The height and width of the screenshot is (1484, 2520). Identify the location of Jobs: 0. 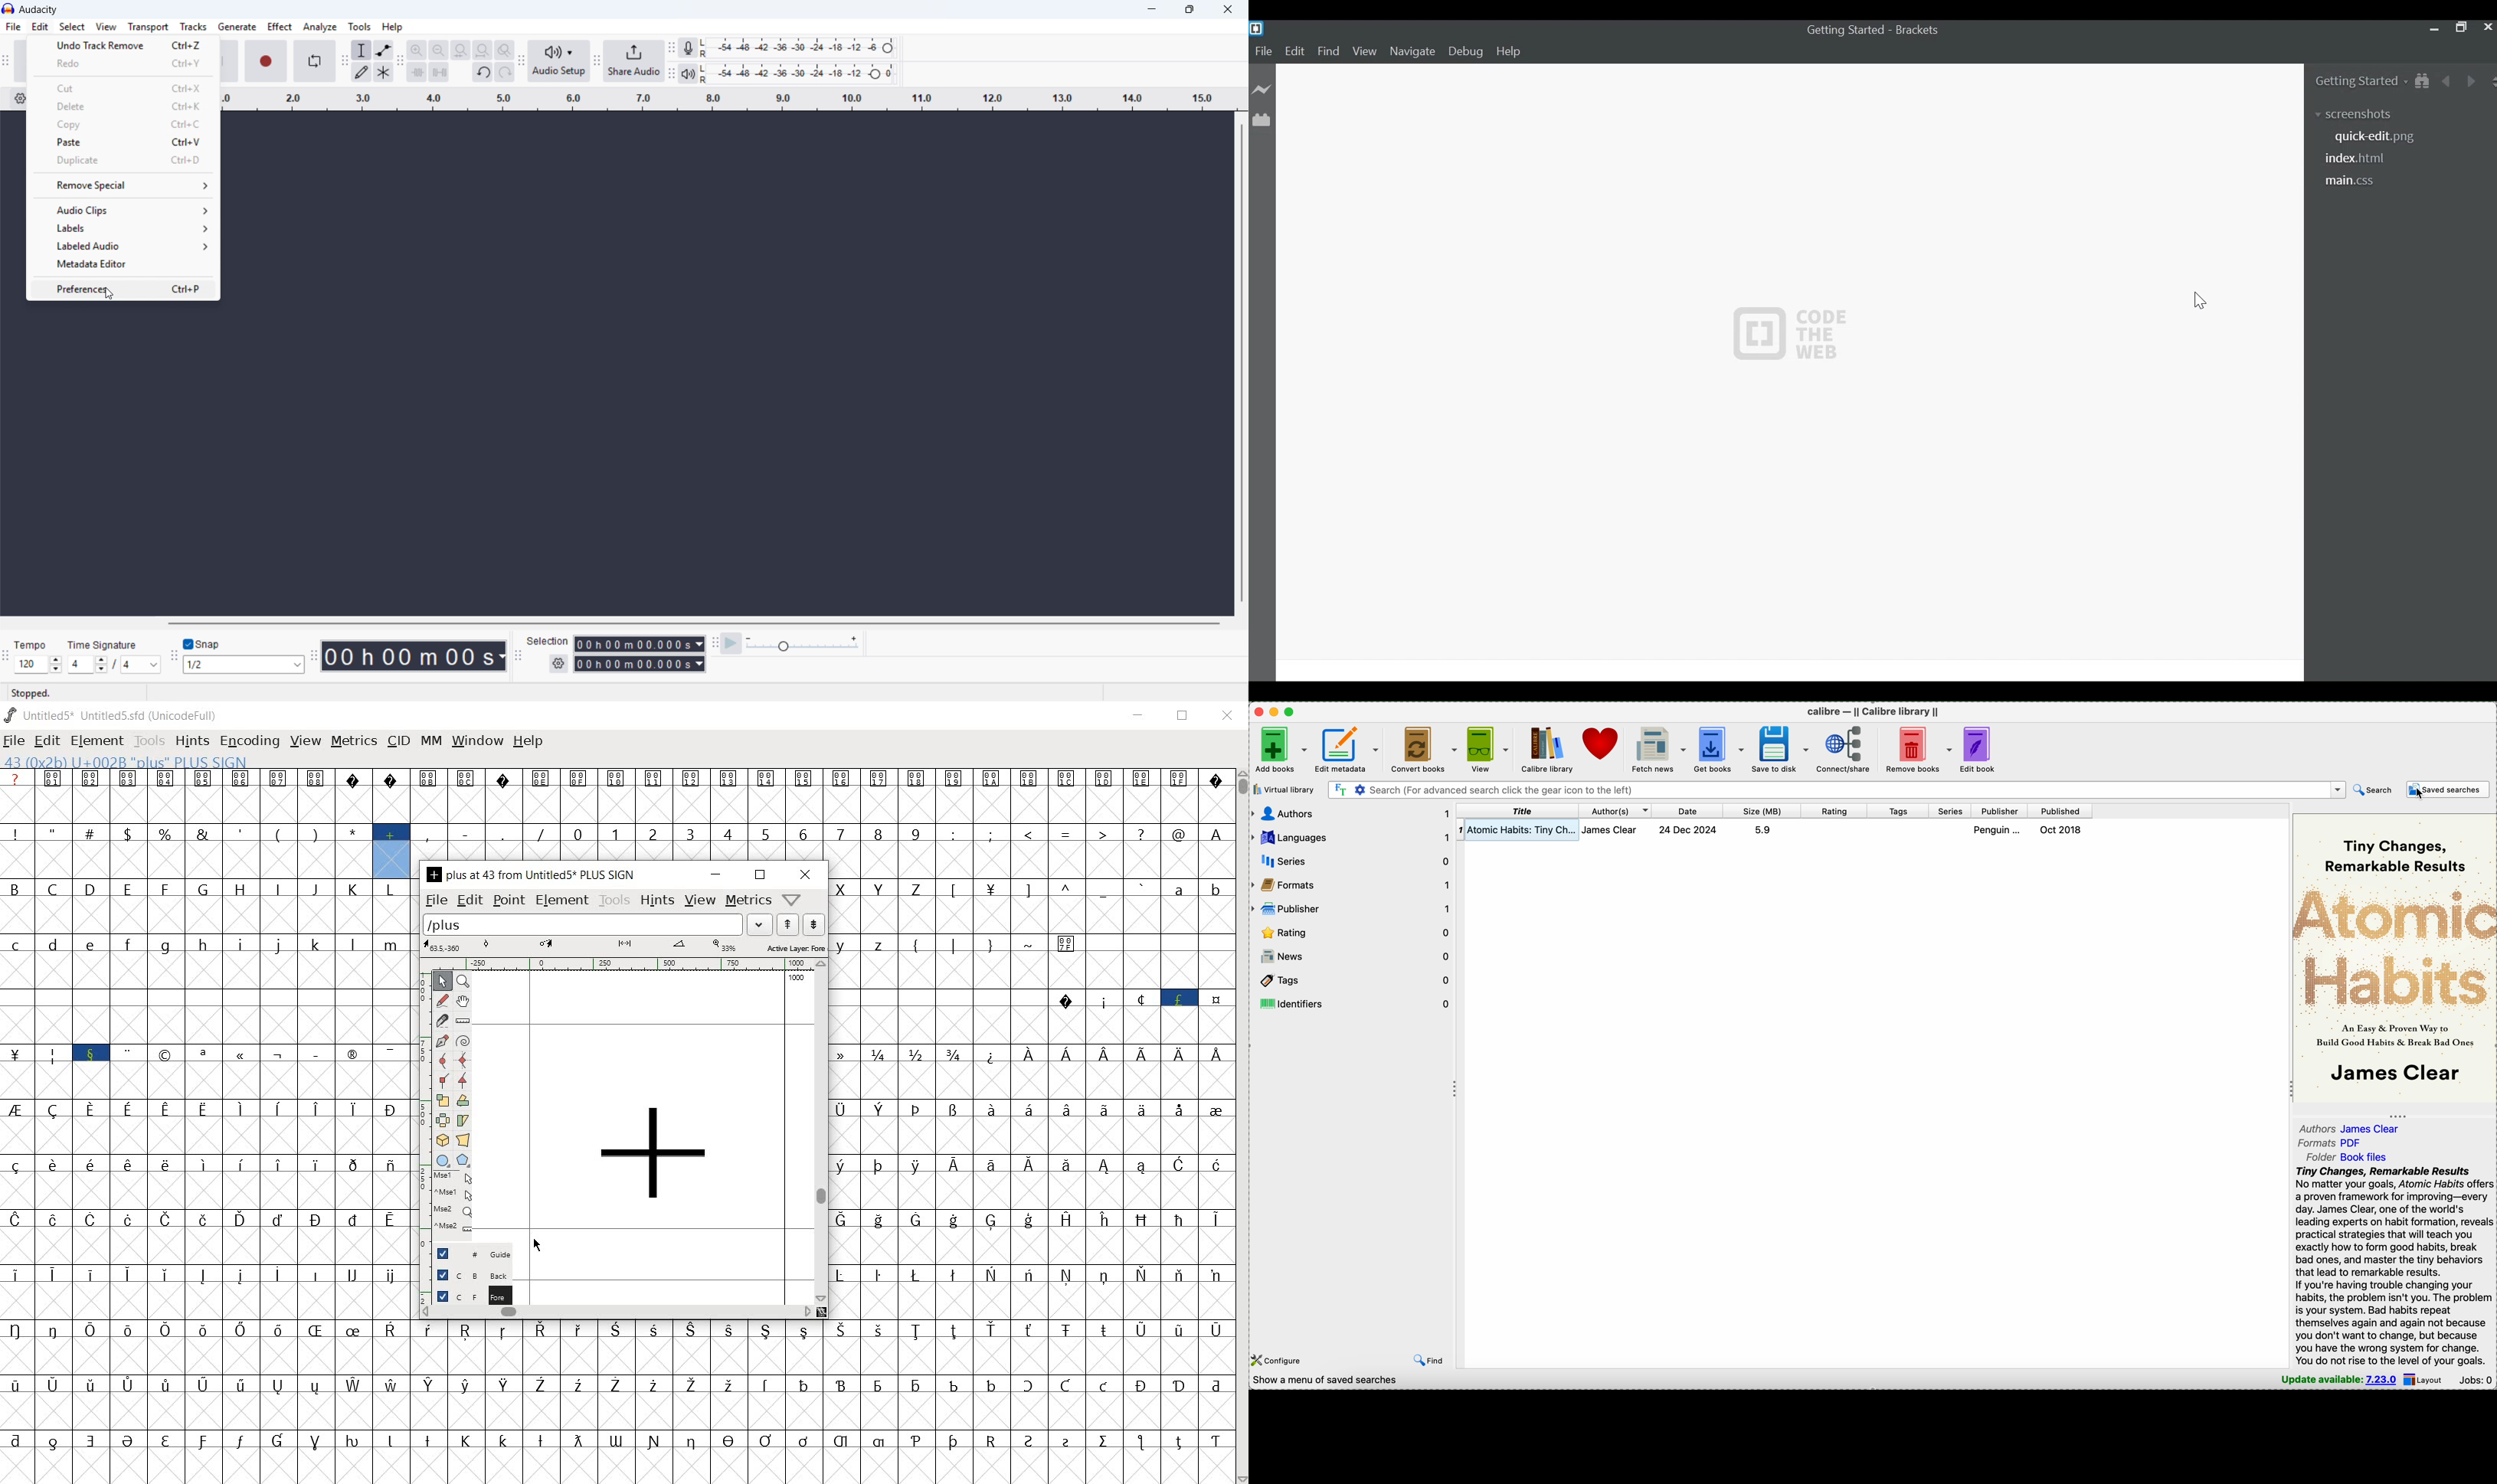
(2477, 1379).